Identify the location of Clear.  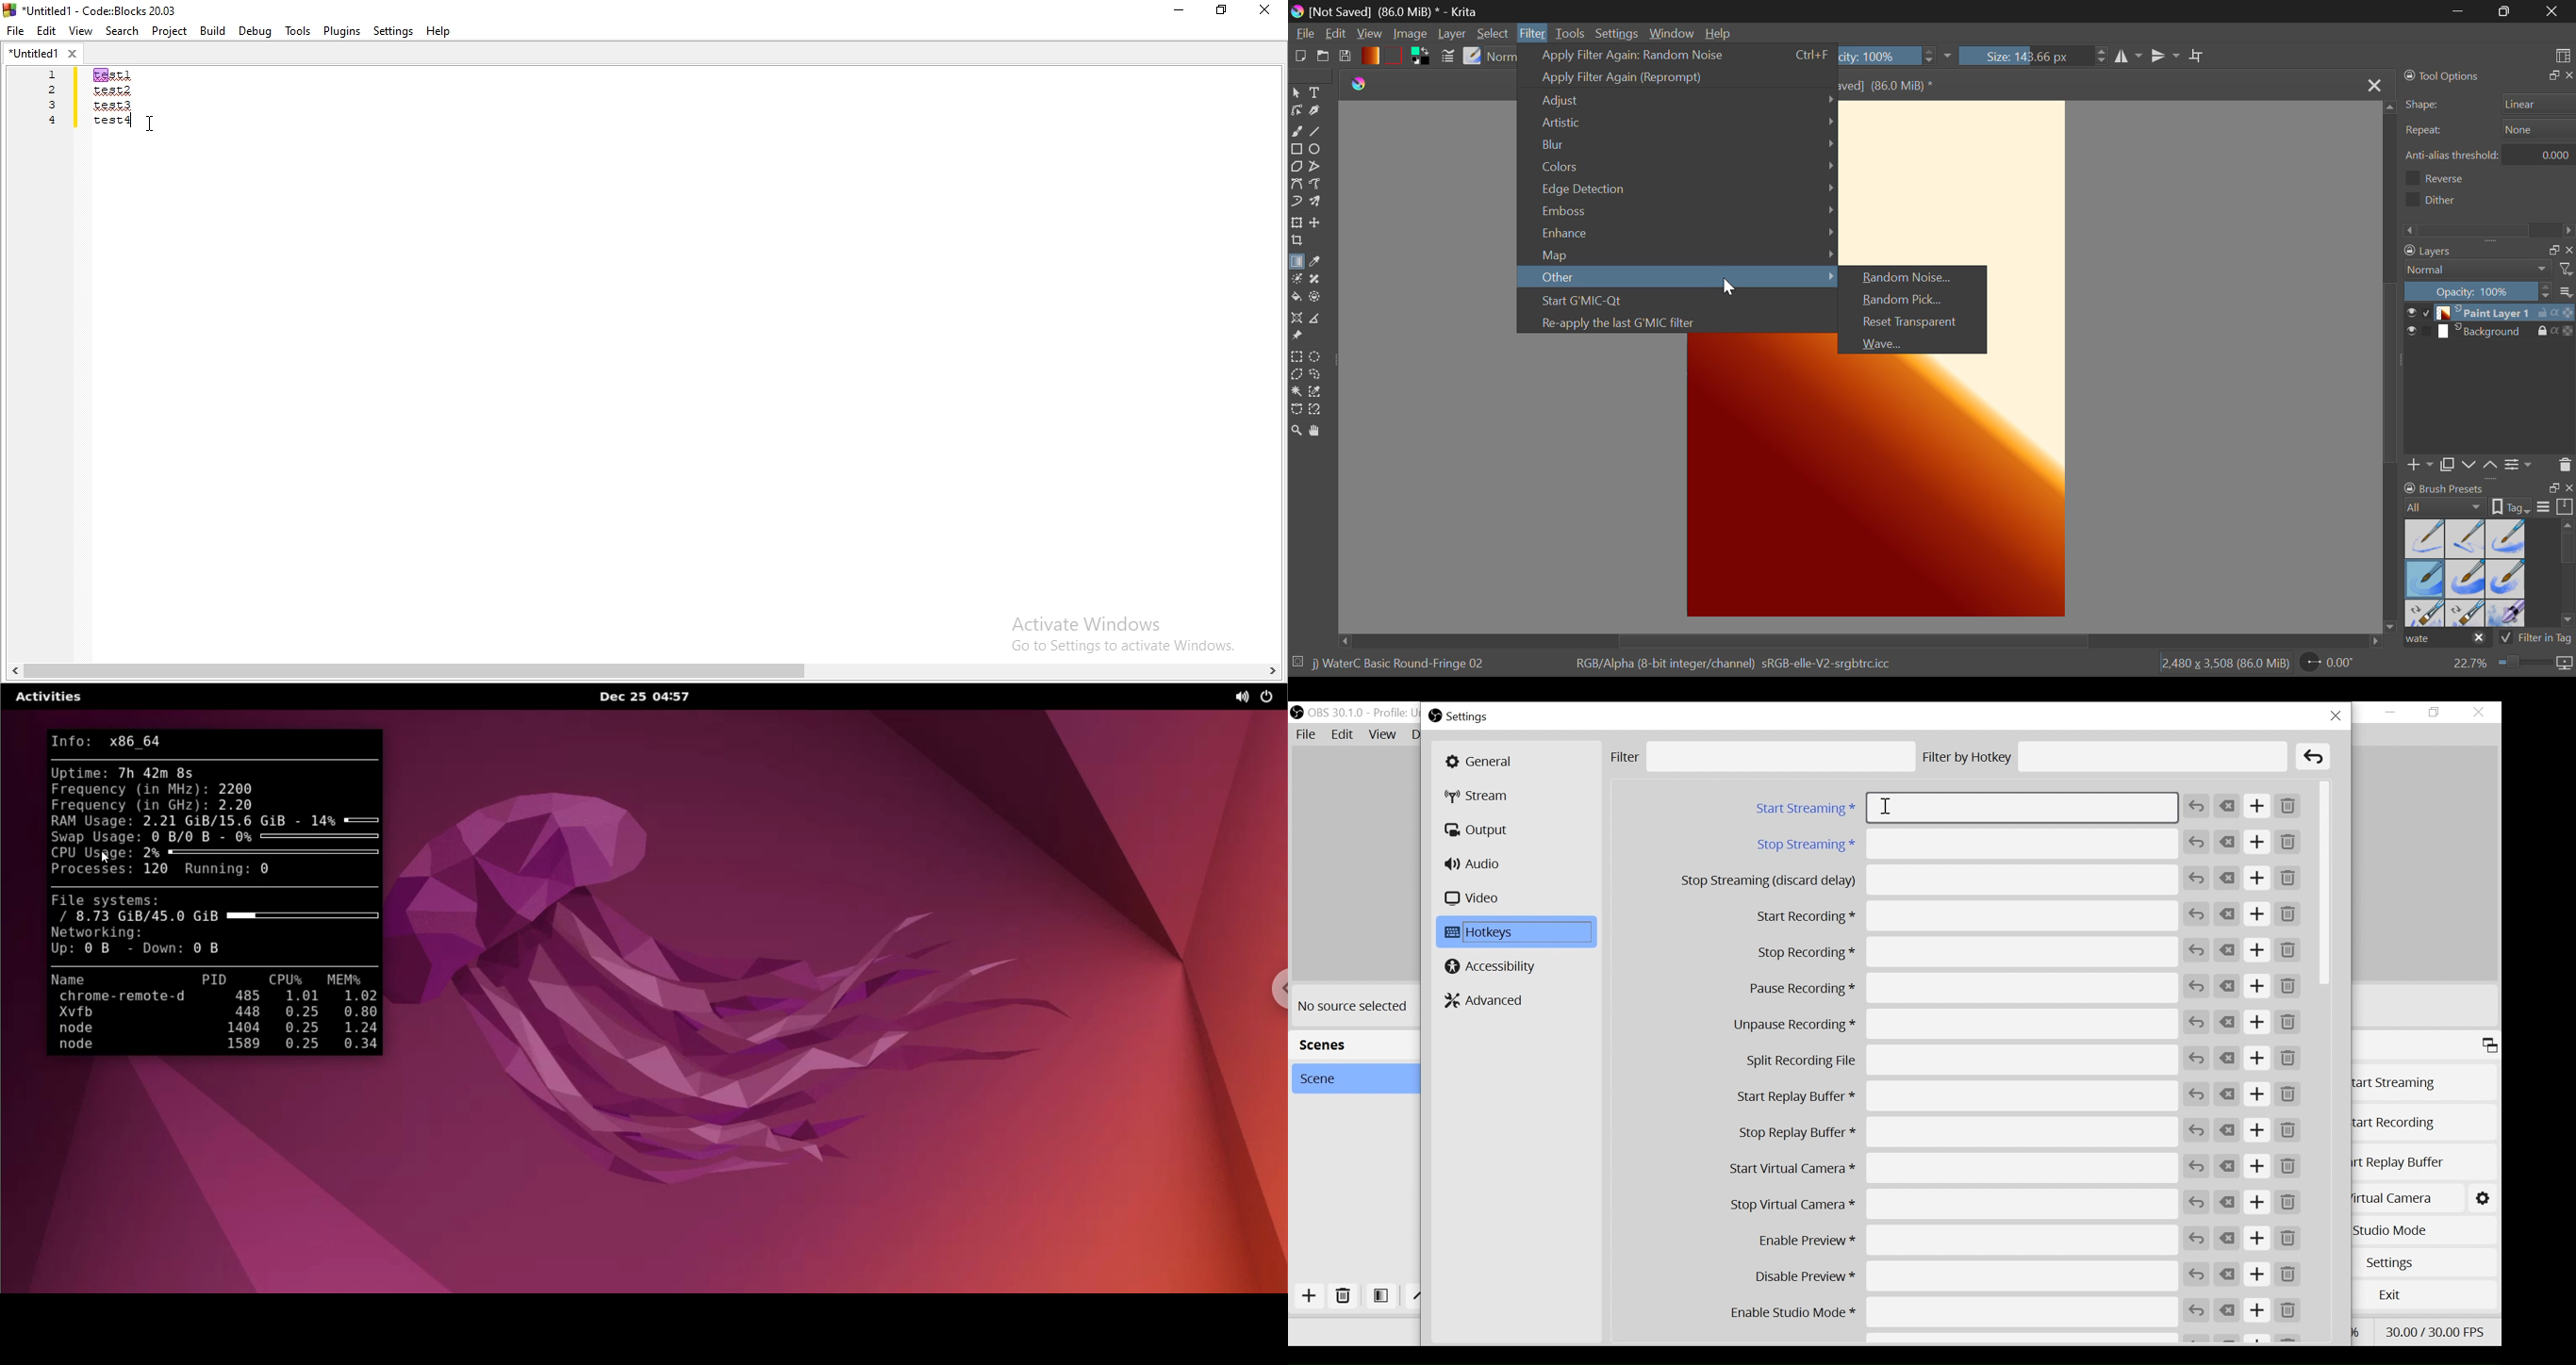
(2227, 914).